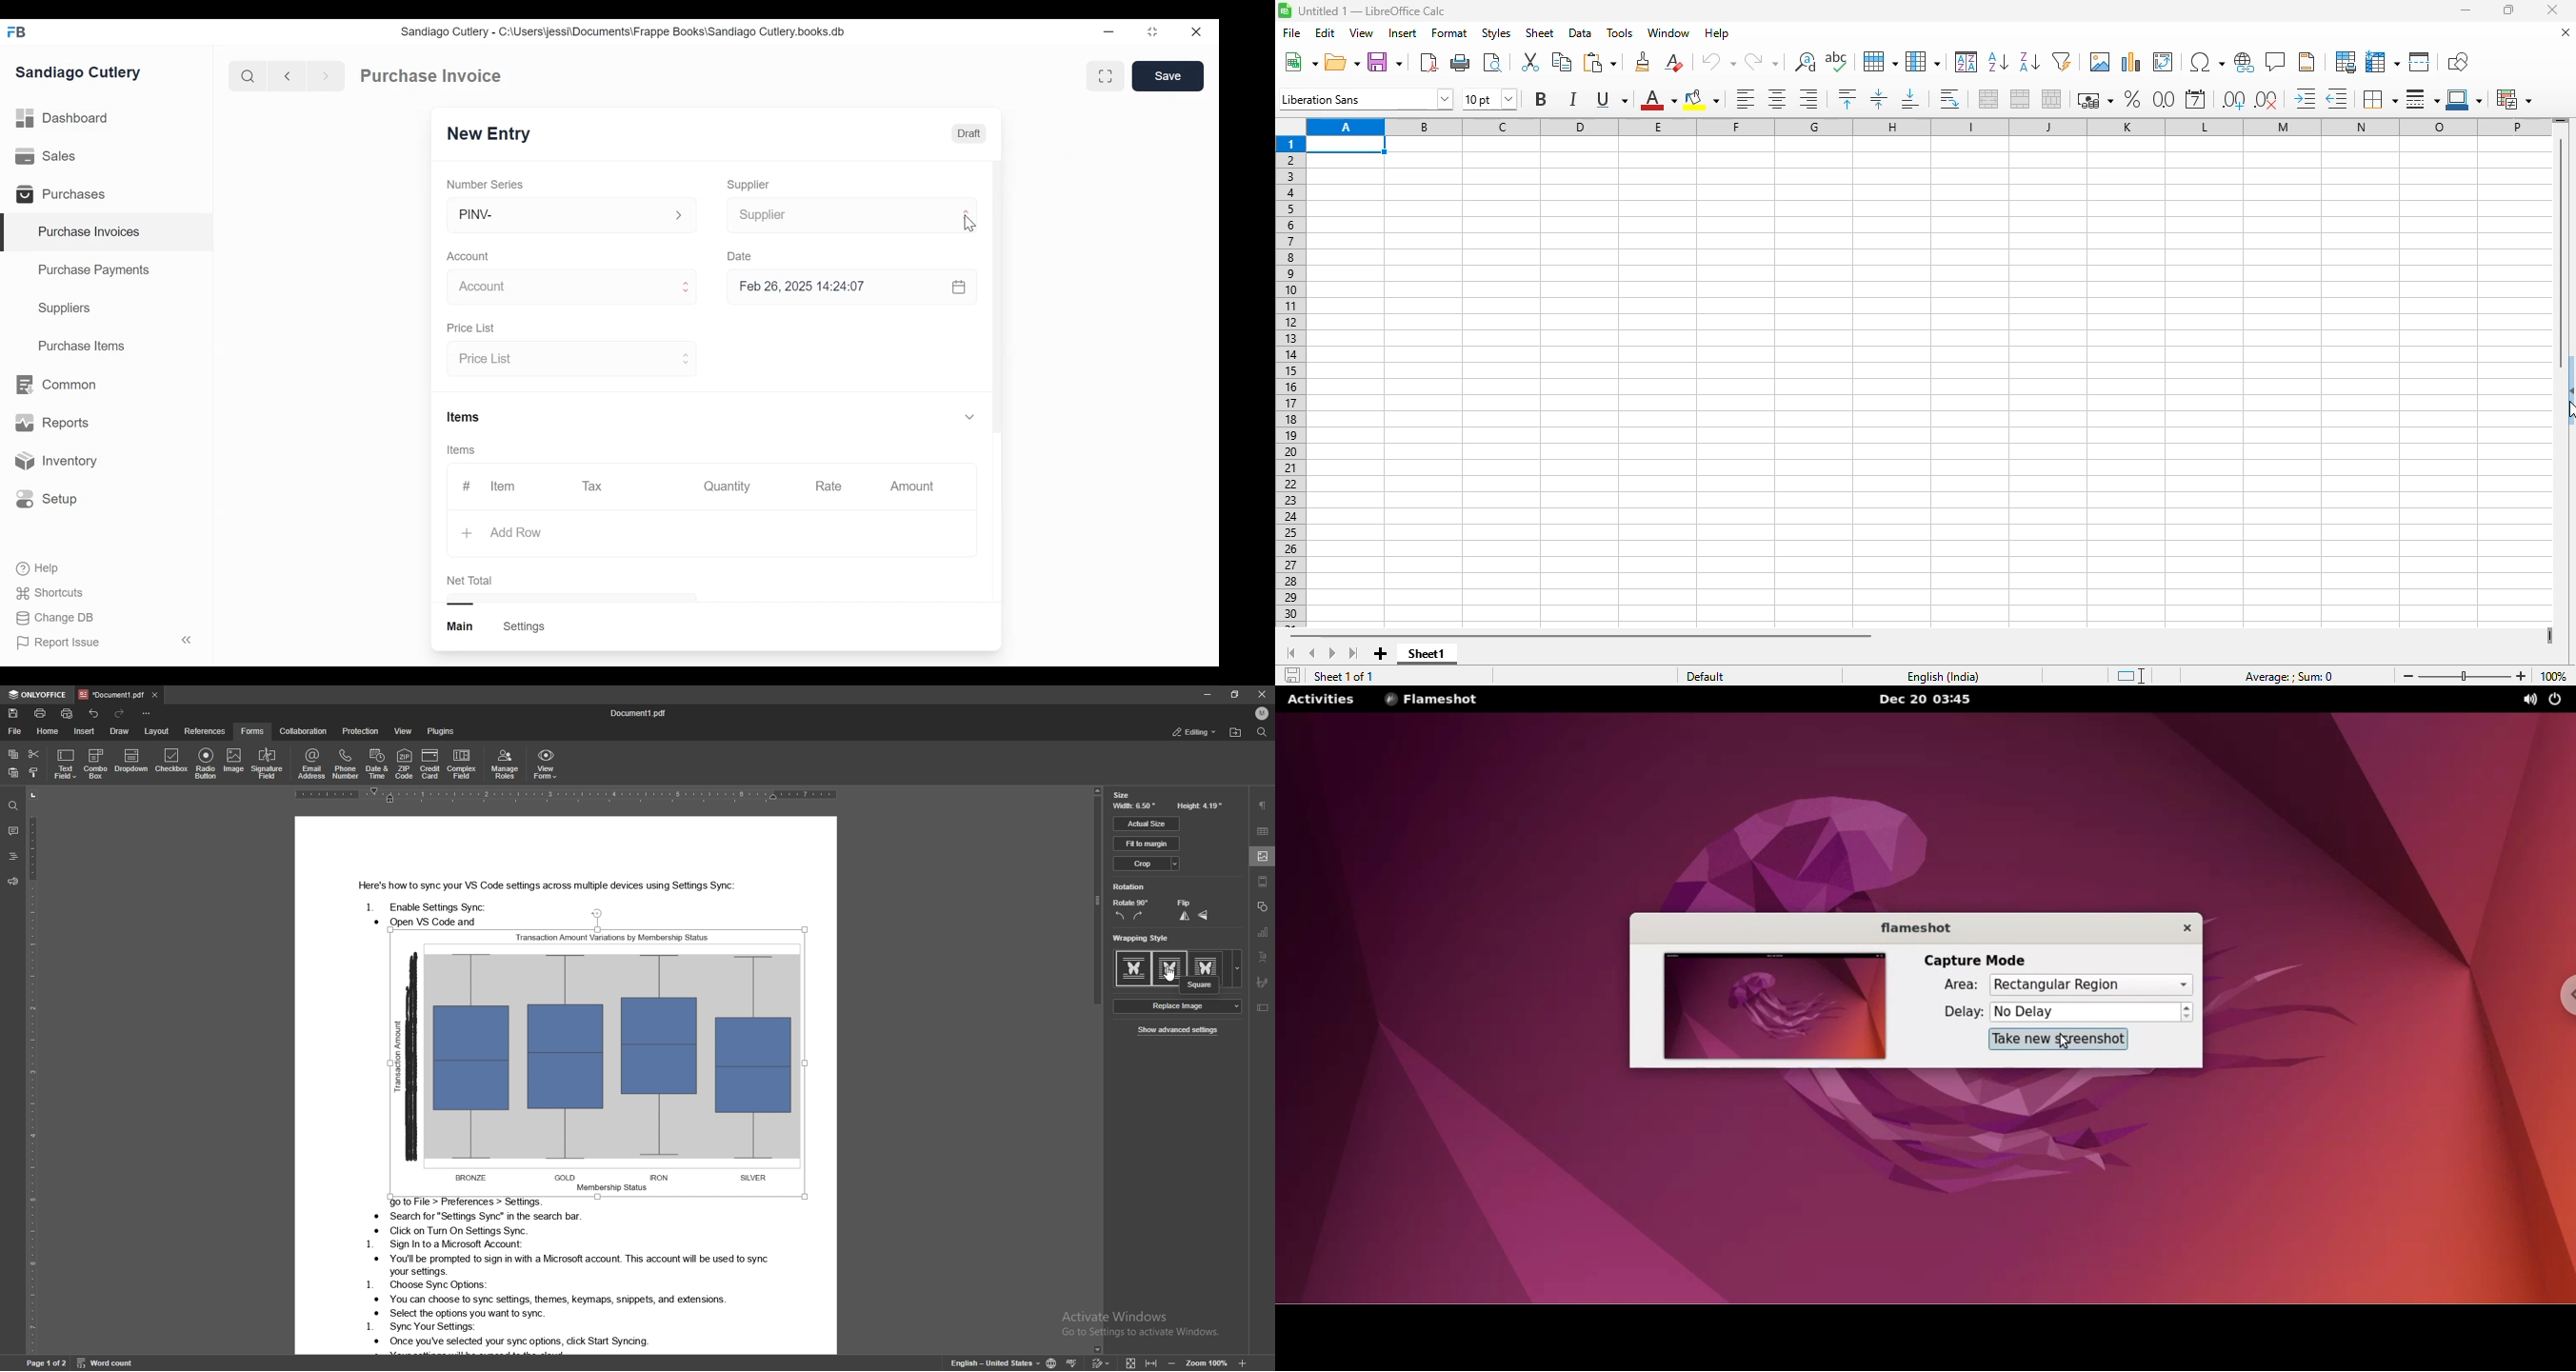 The width and height of the screenshot is (2576, 1372). Describe the element at coordinates (1130, 887) in the screenshot. I see `rotation` at that location.